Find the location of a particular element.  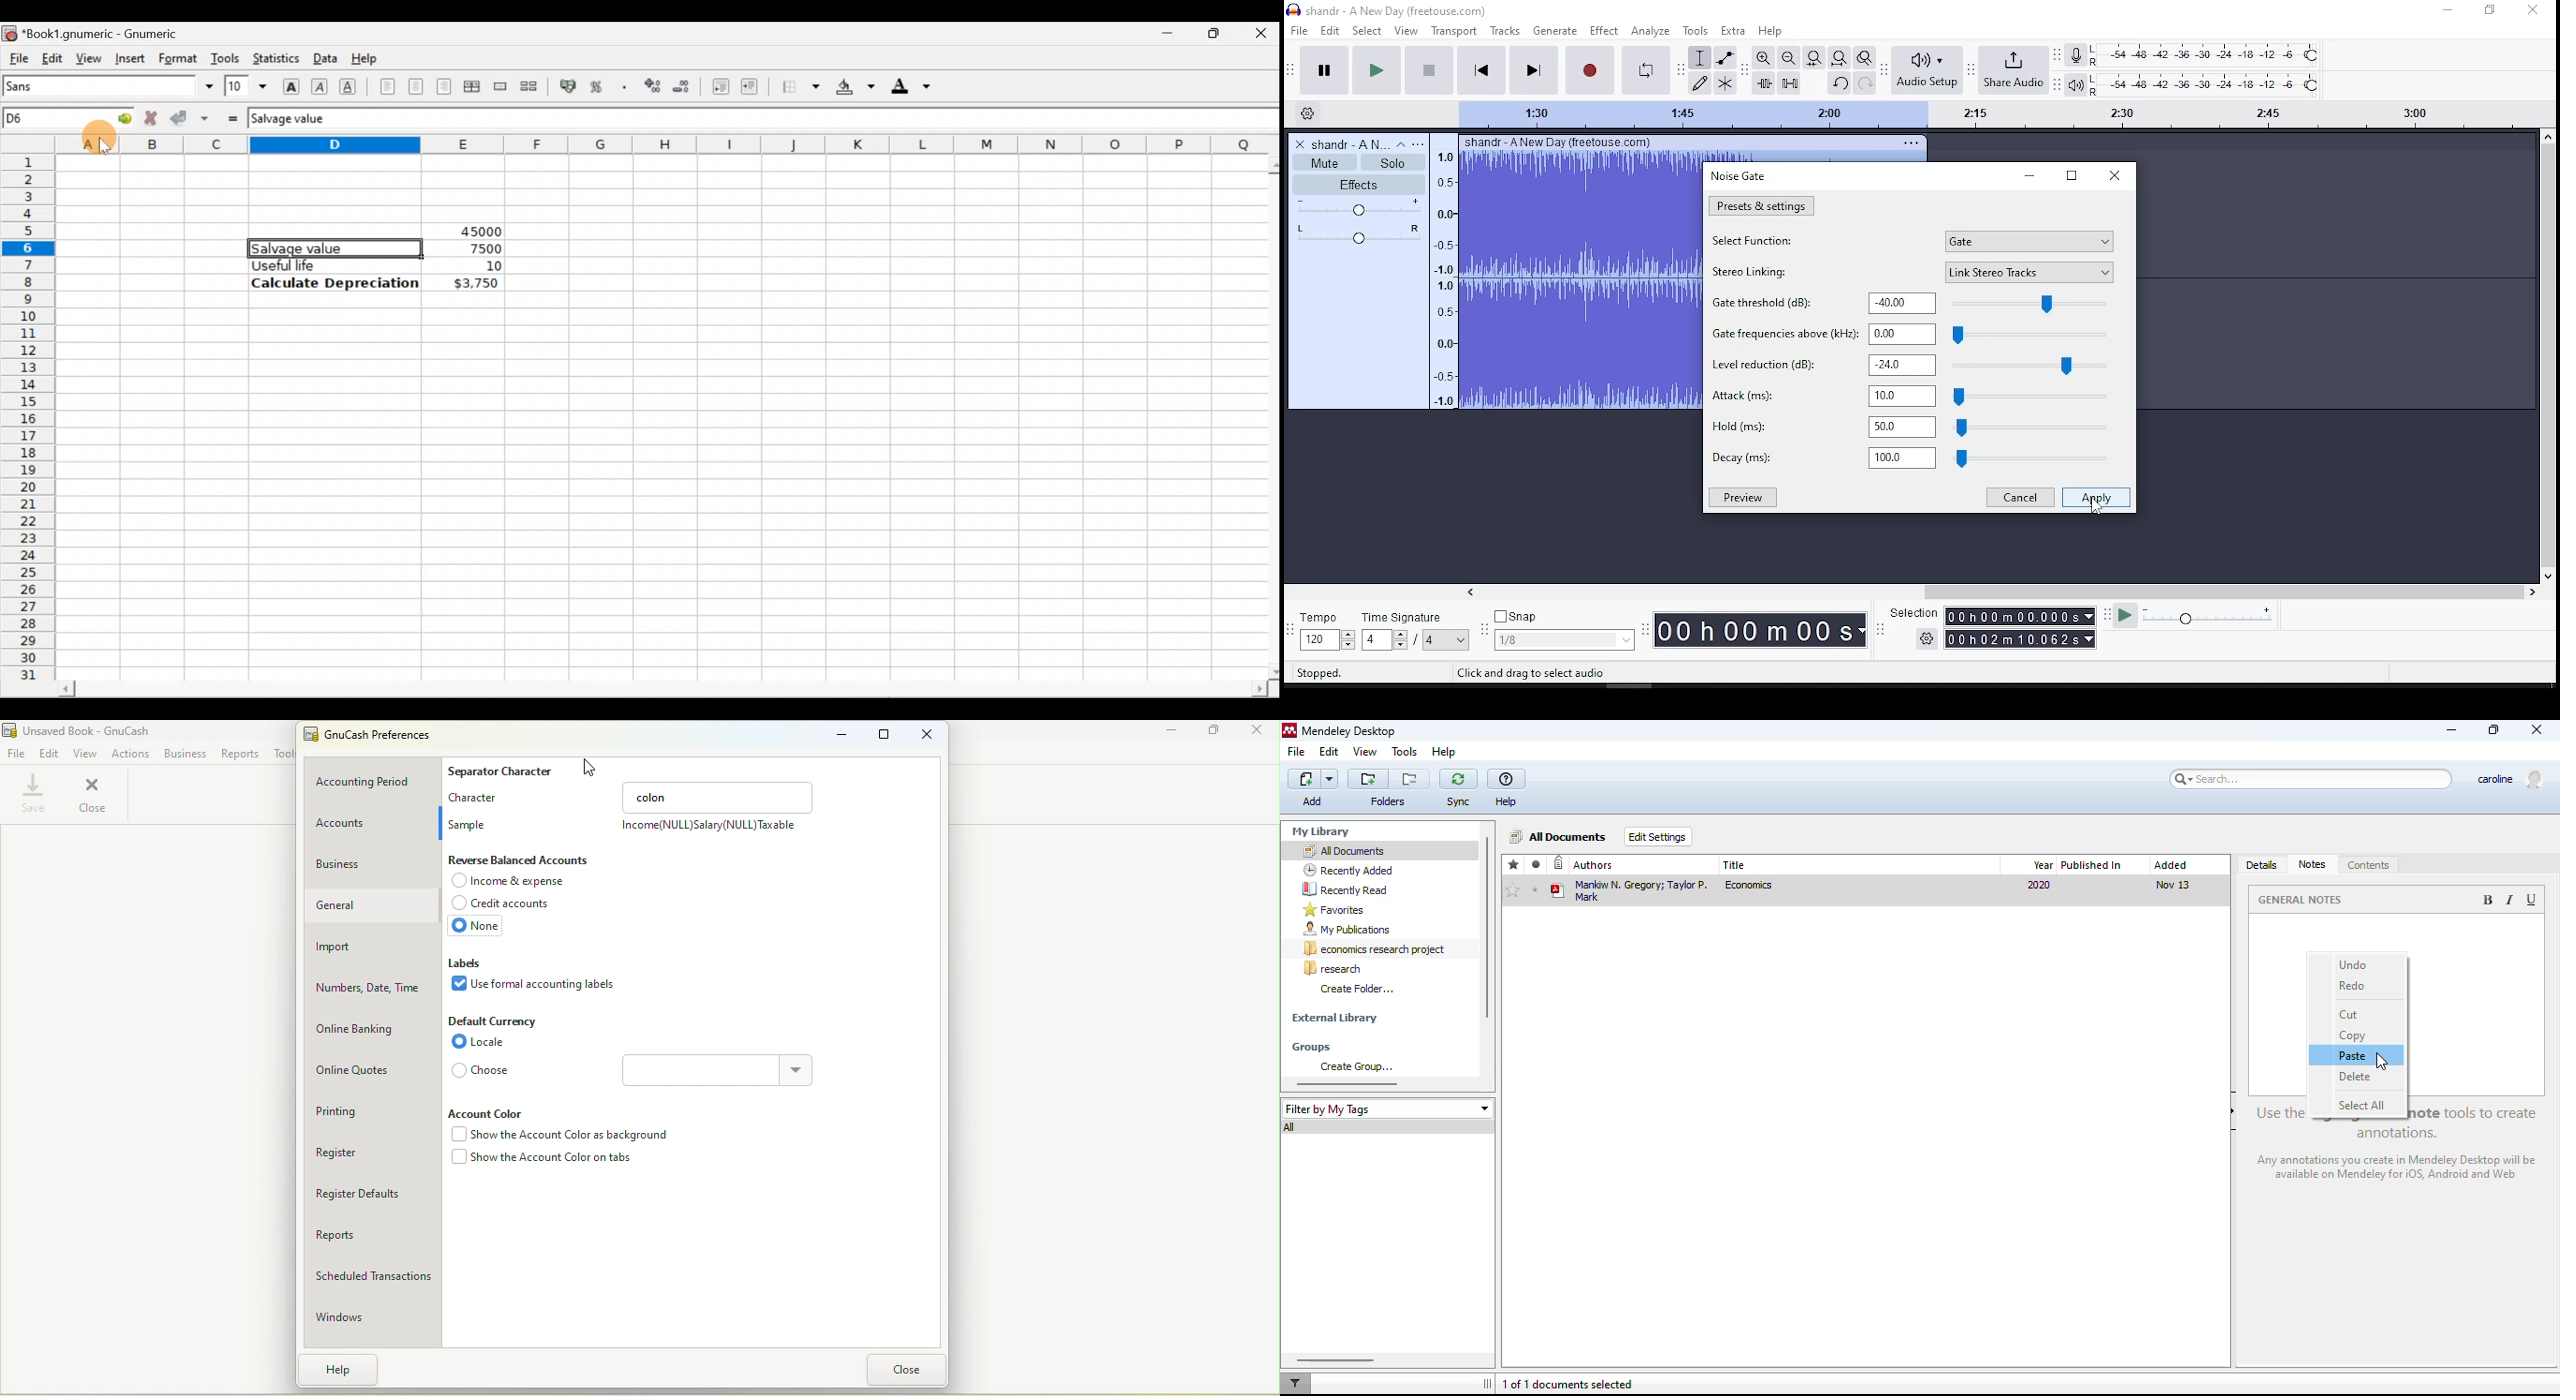

cancel is located at coordinates (2019, 498).